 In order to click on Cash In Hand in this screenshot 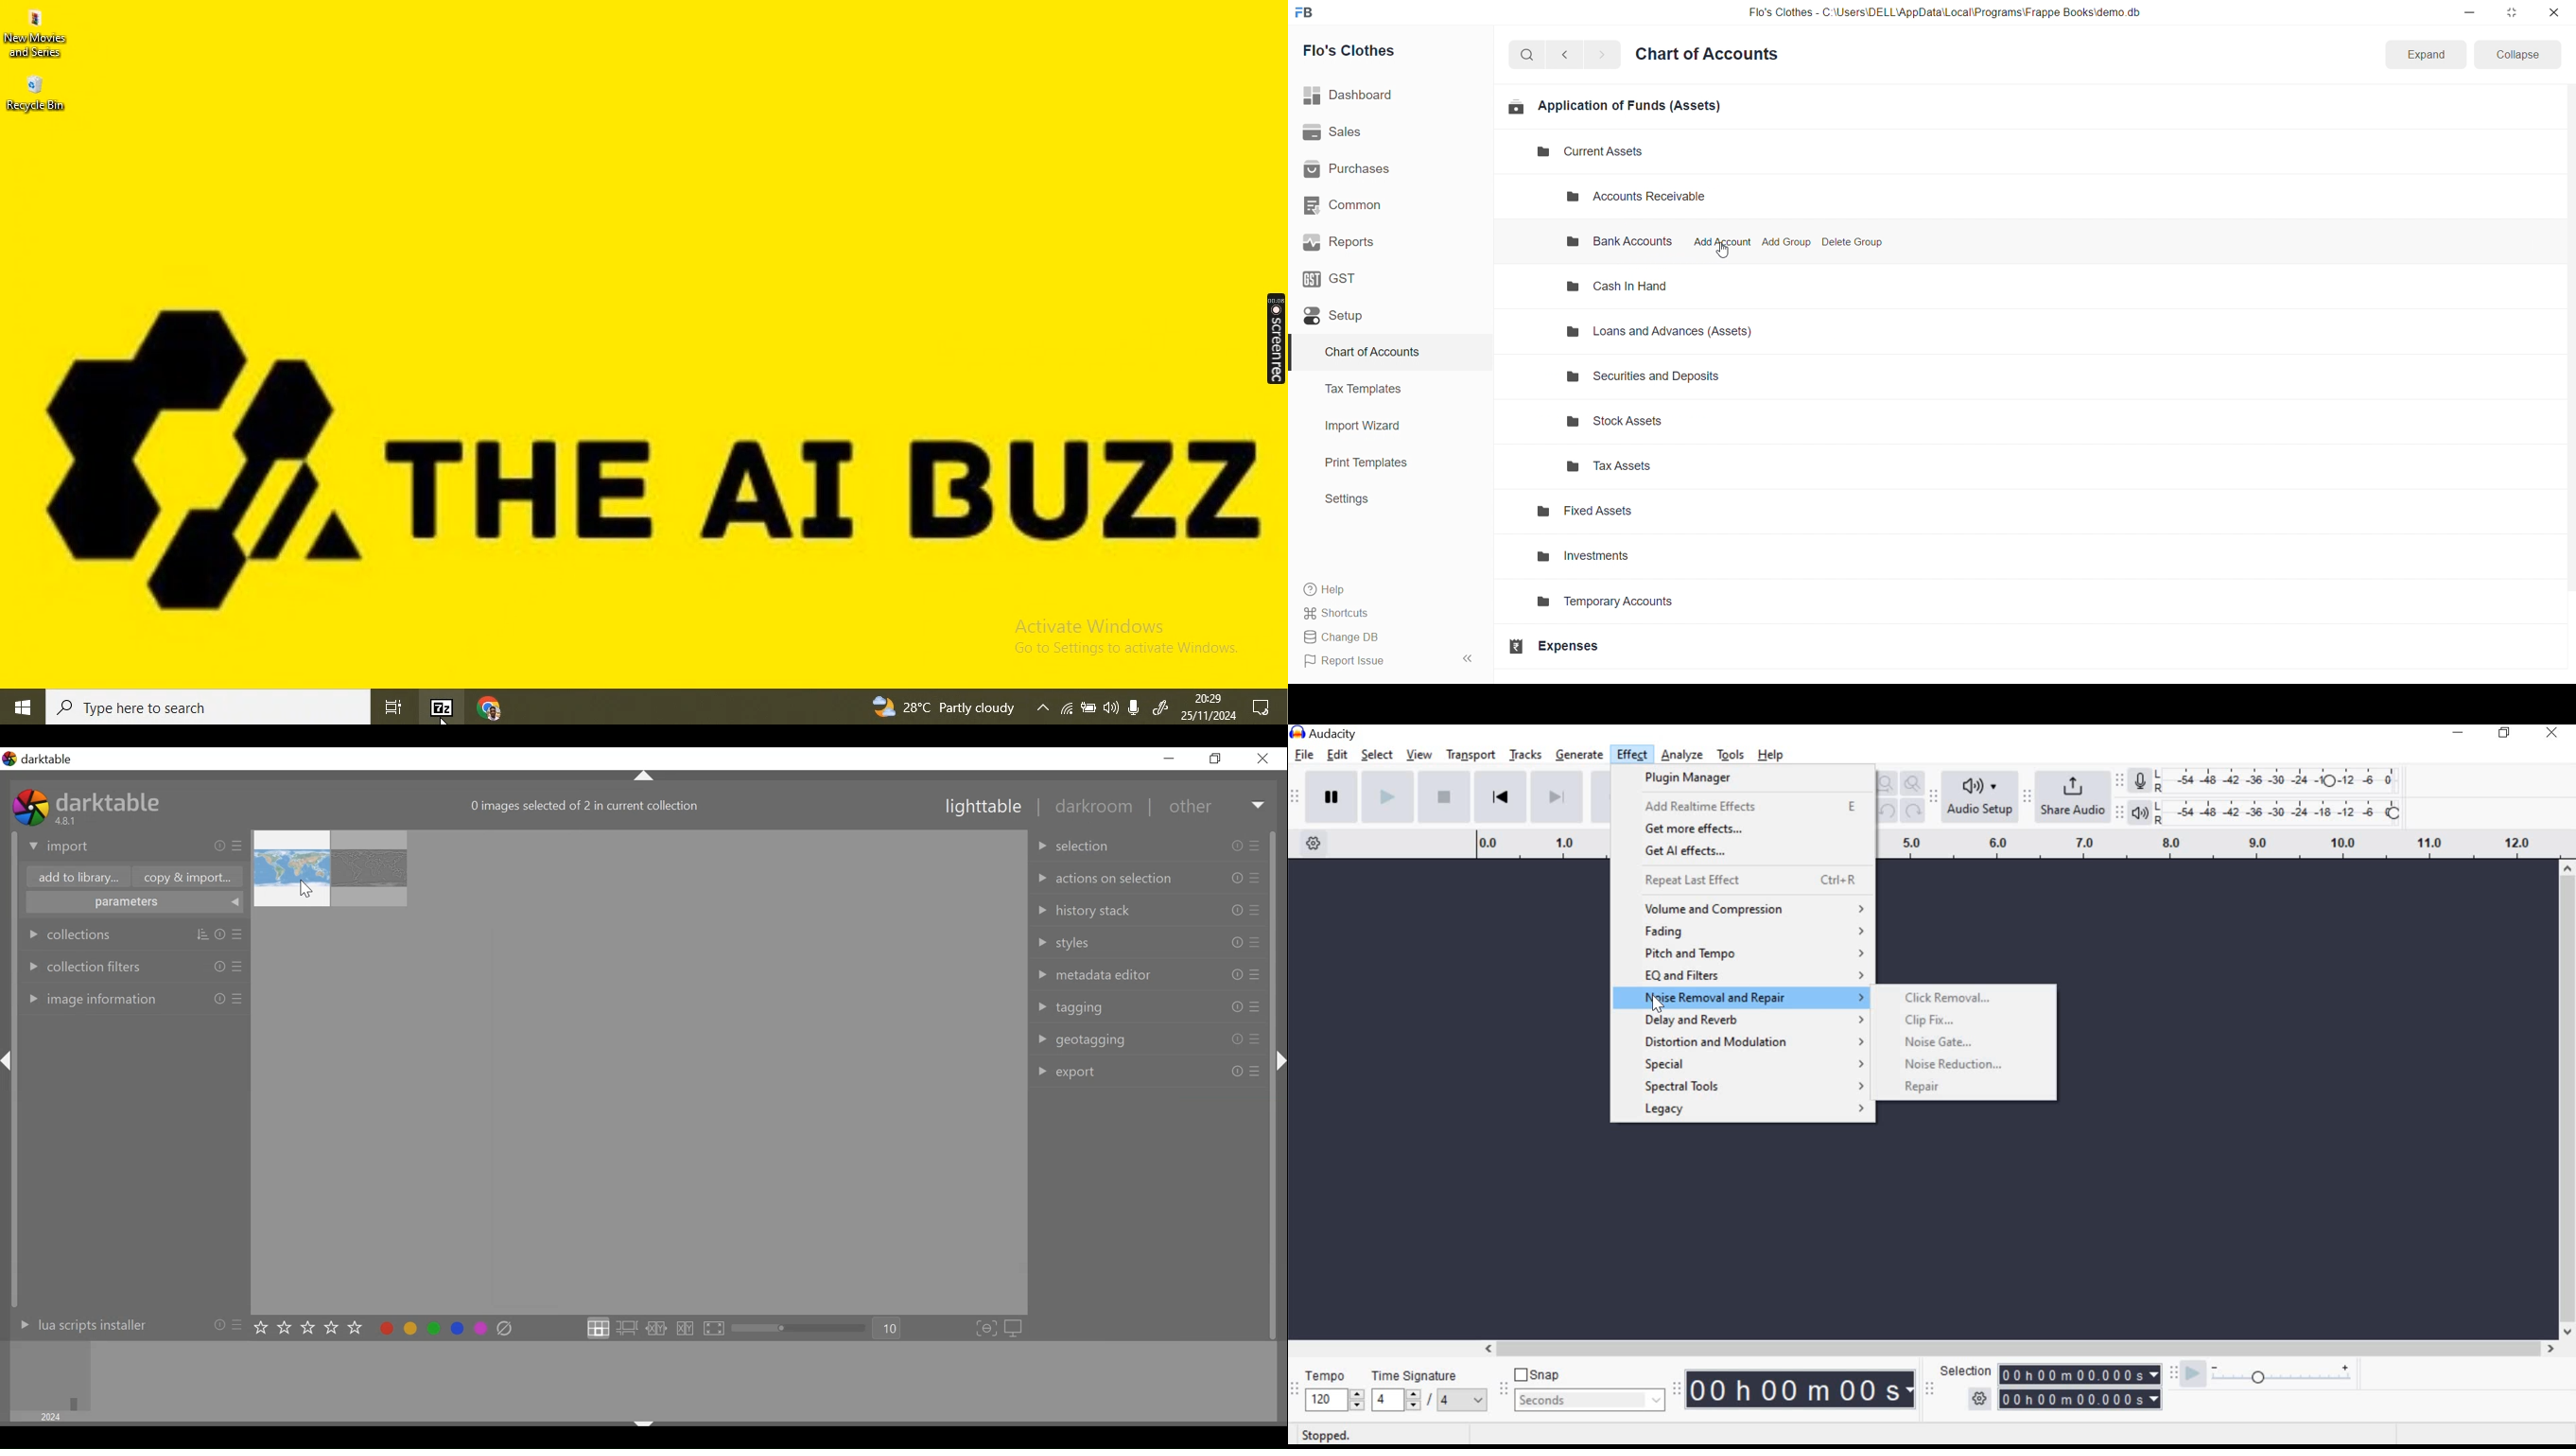, I will do `click(1625, 286)`.